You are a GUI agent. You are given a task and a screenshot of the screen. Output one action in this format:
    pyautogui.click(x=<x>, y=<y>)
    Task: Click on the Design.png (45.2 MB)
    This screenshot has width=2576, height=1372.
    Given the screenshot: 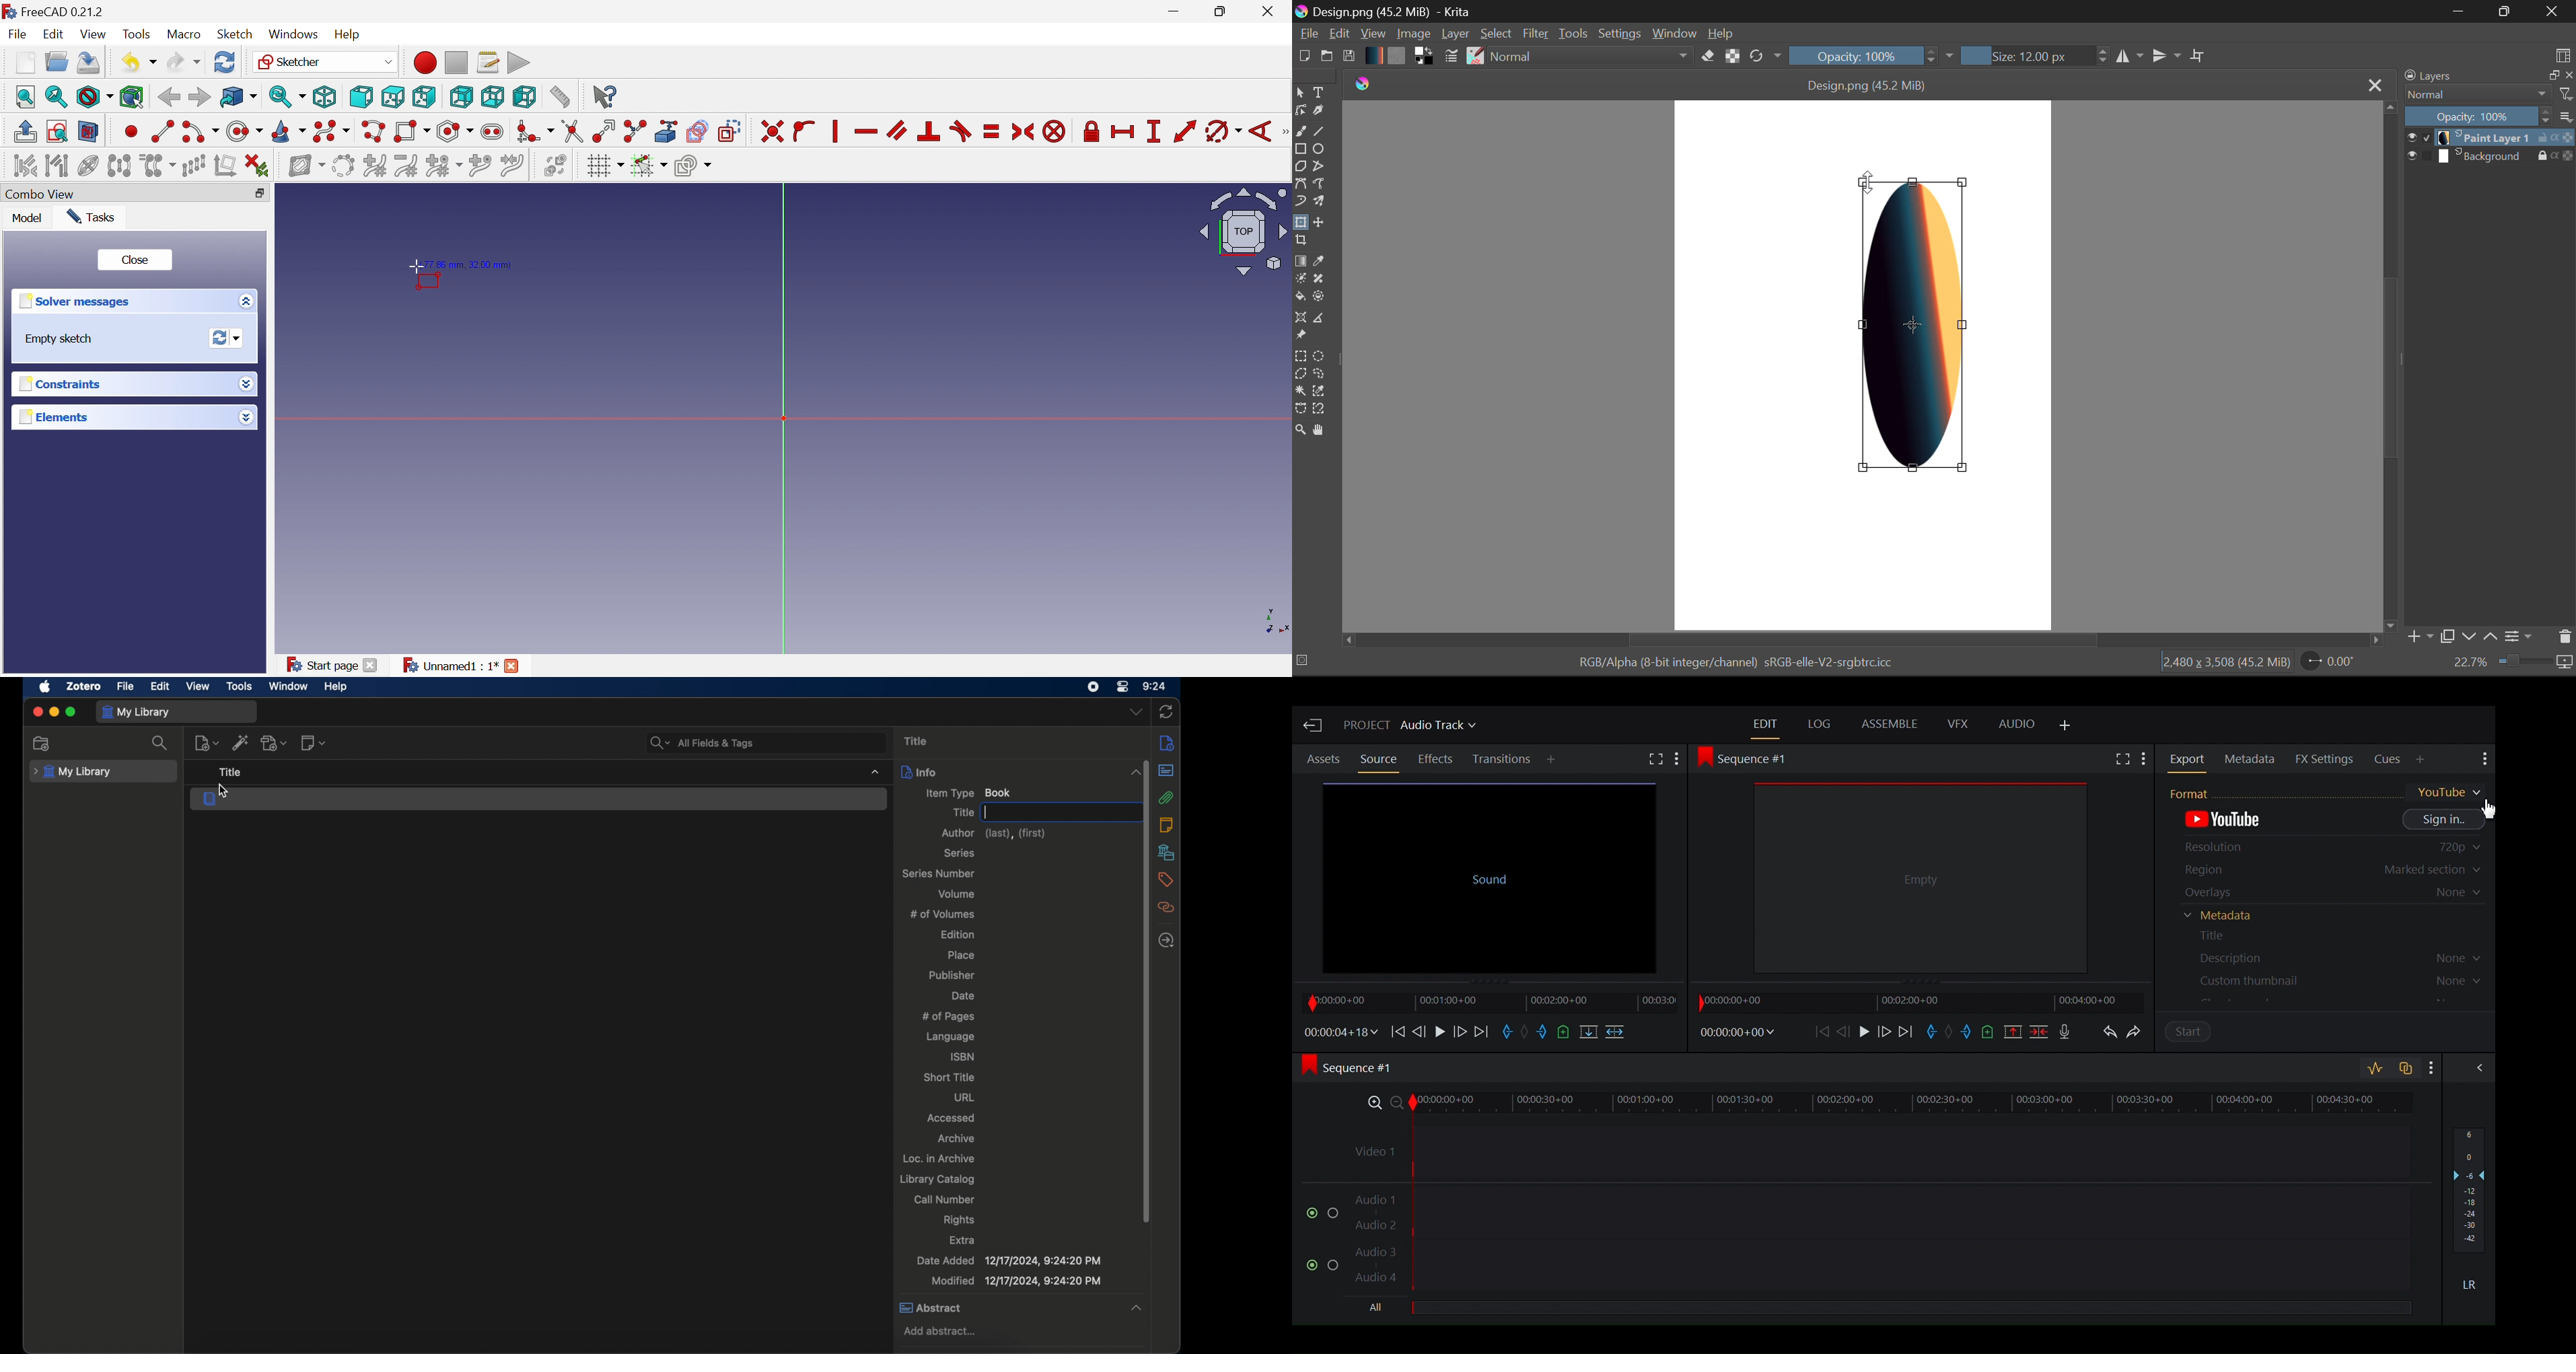 What is the action you would take?
    pyautogui.click(x=1869, y=83)
    